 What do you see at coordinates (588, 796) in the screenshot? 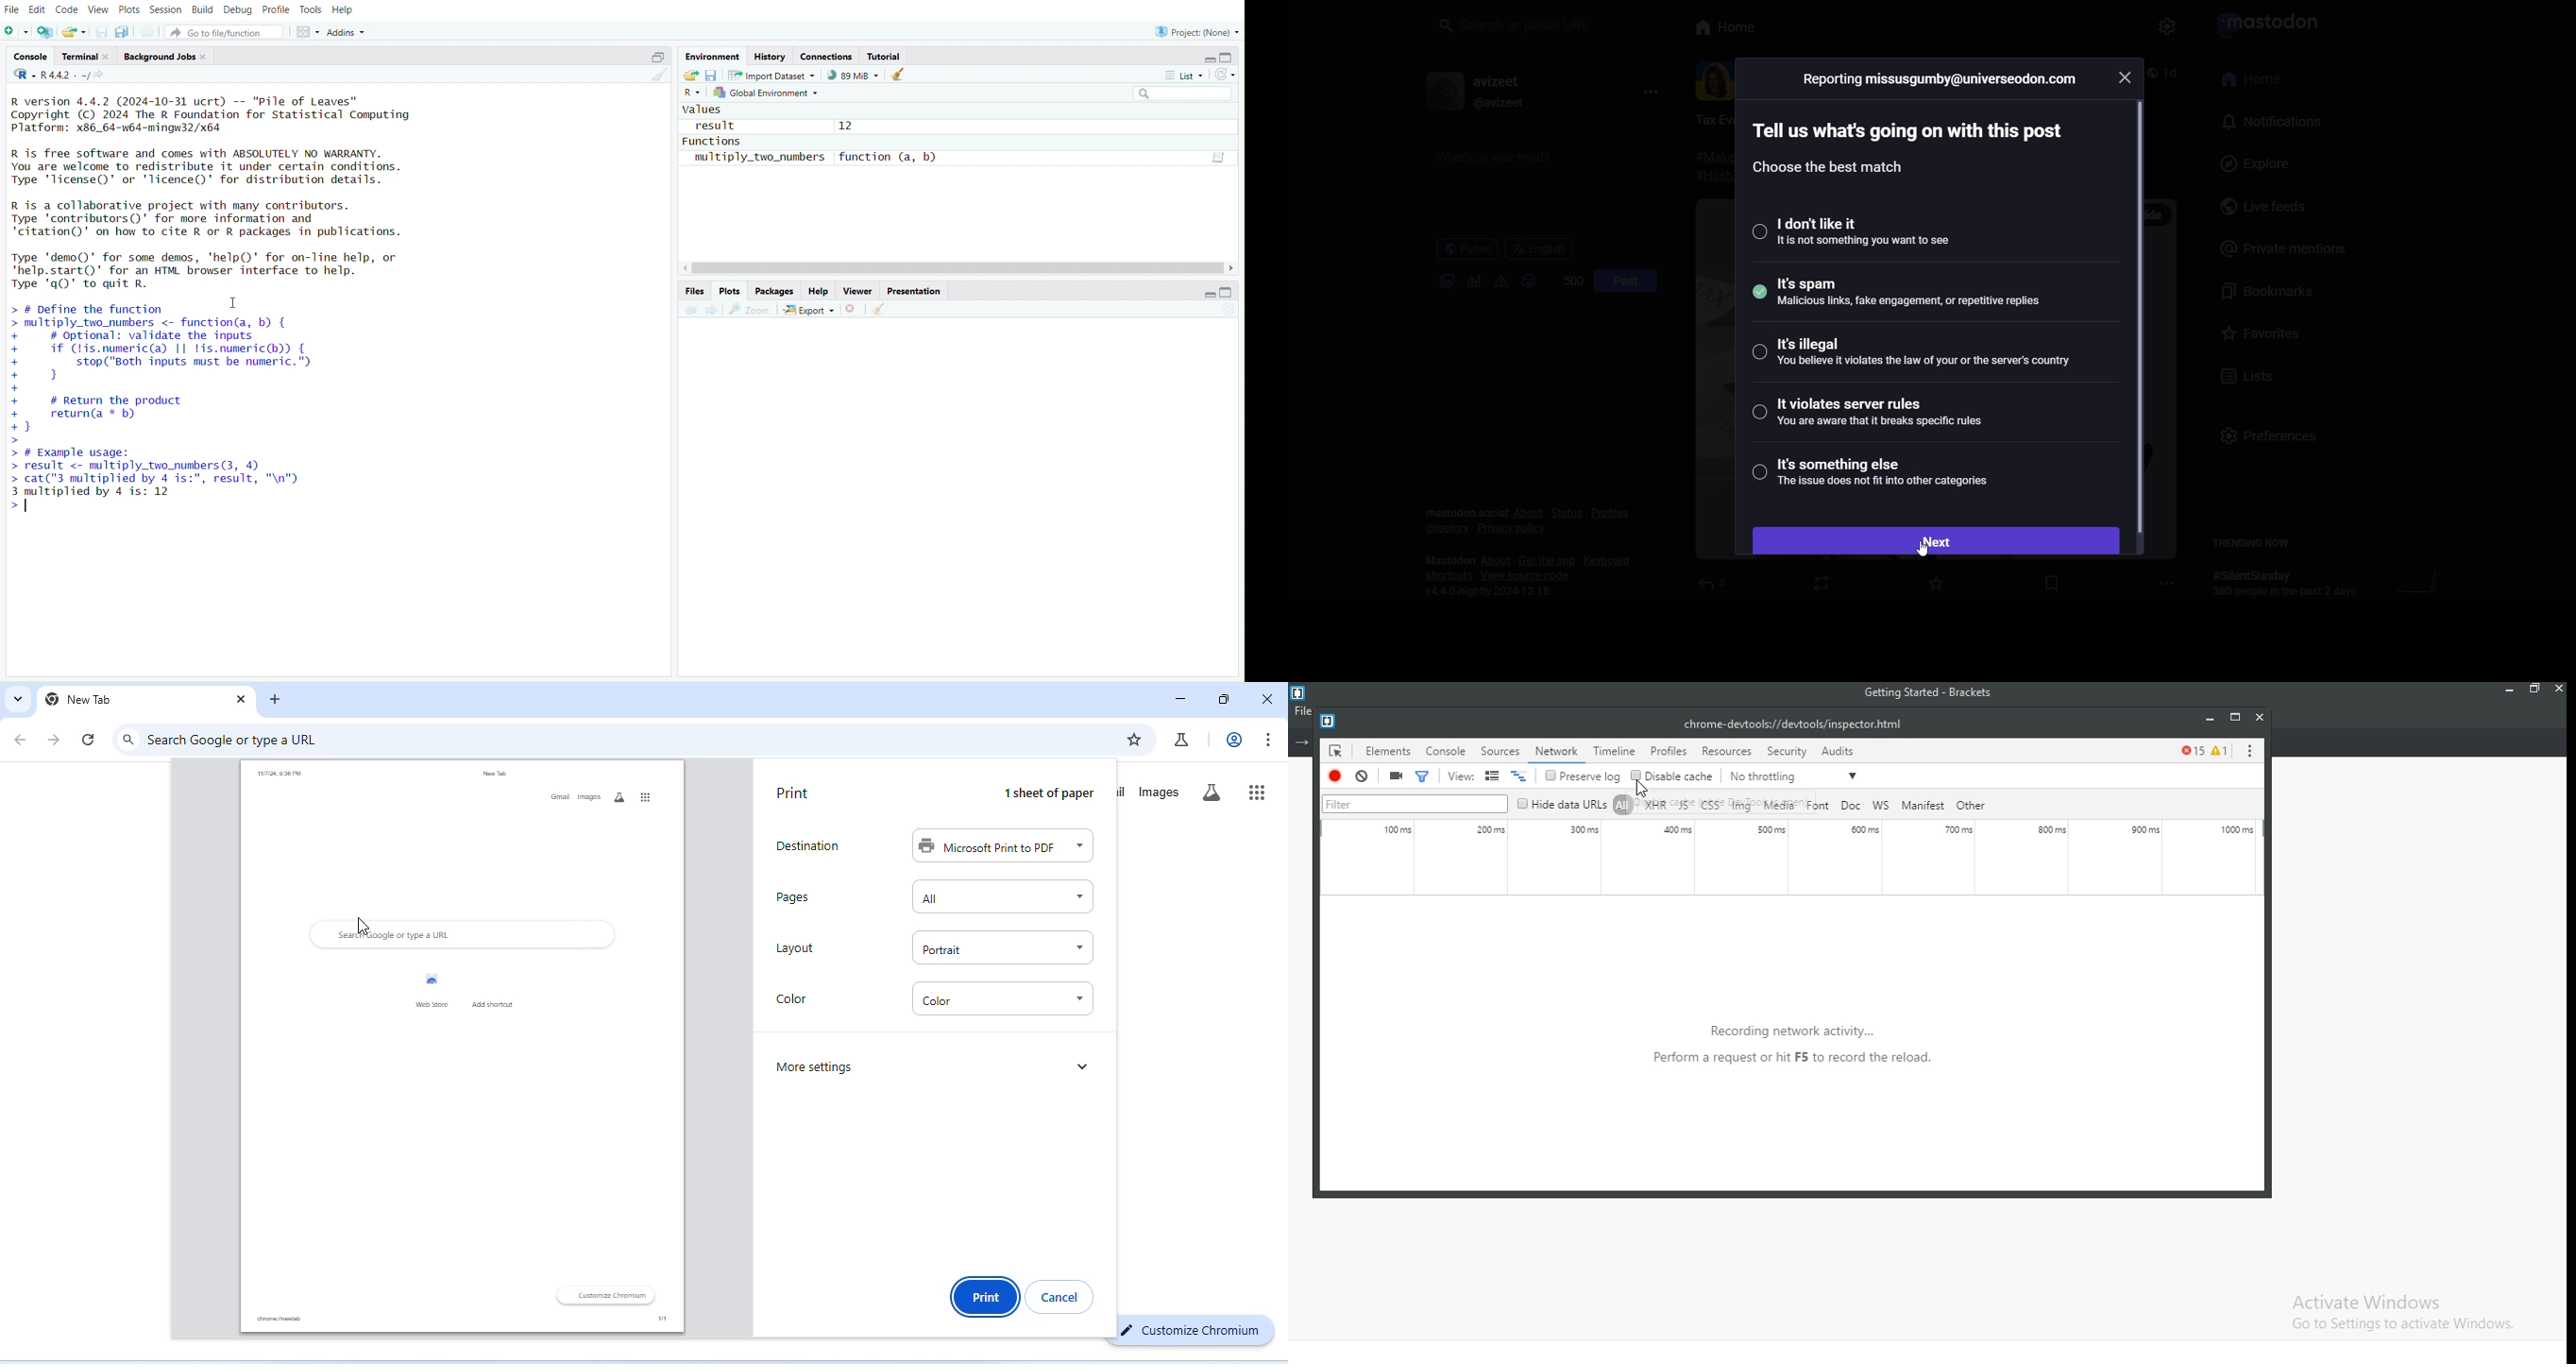
I see `images` at bounding box center [588, 796].